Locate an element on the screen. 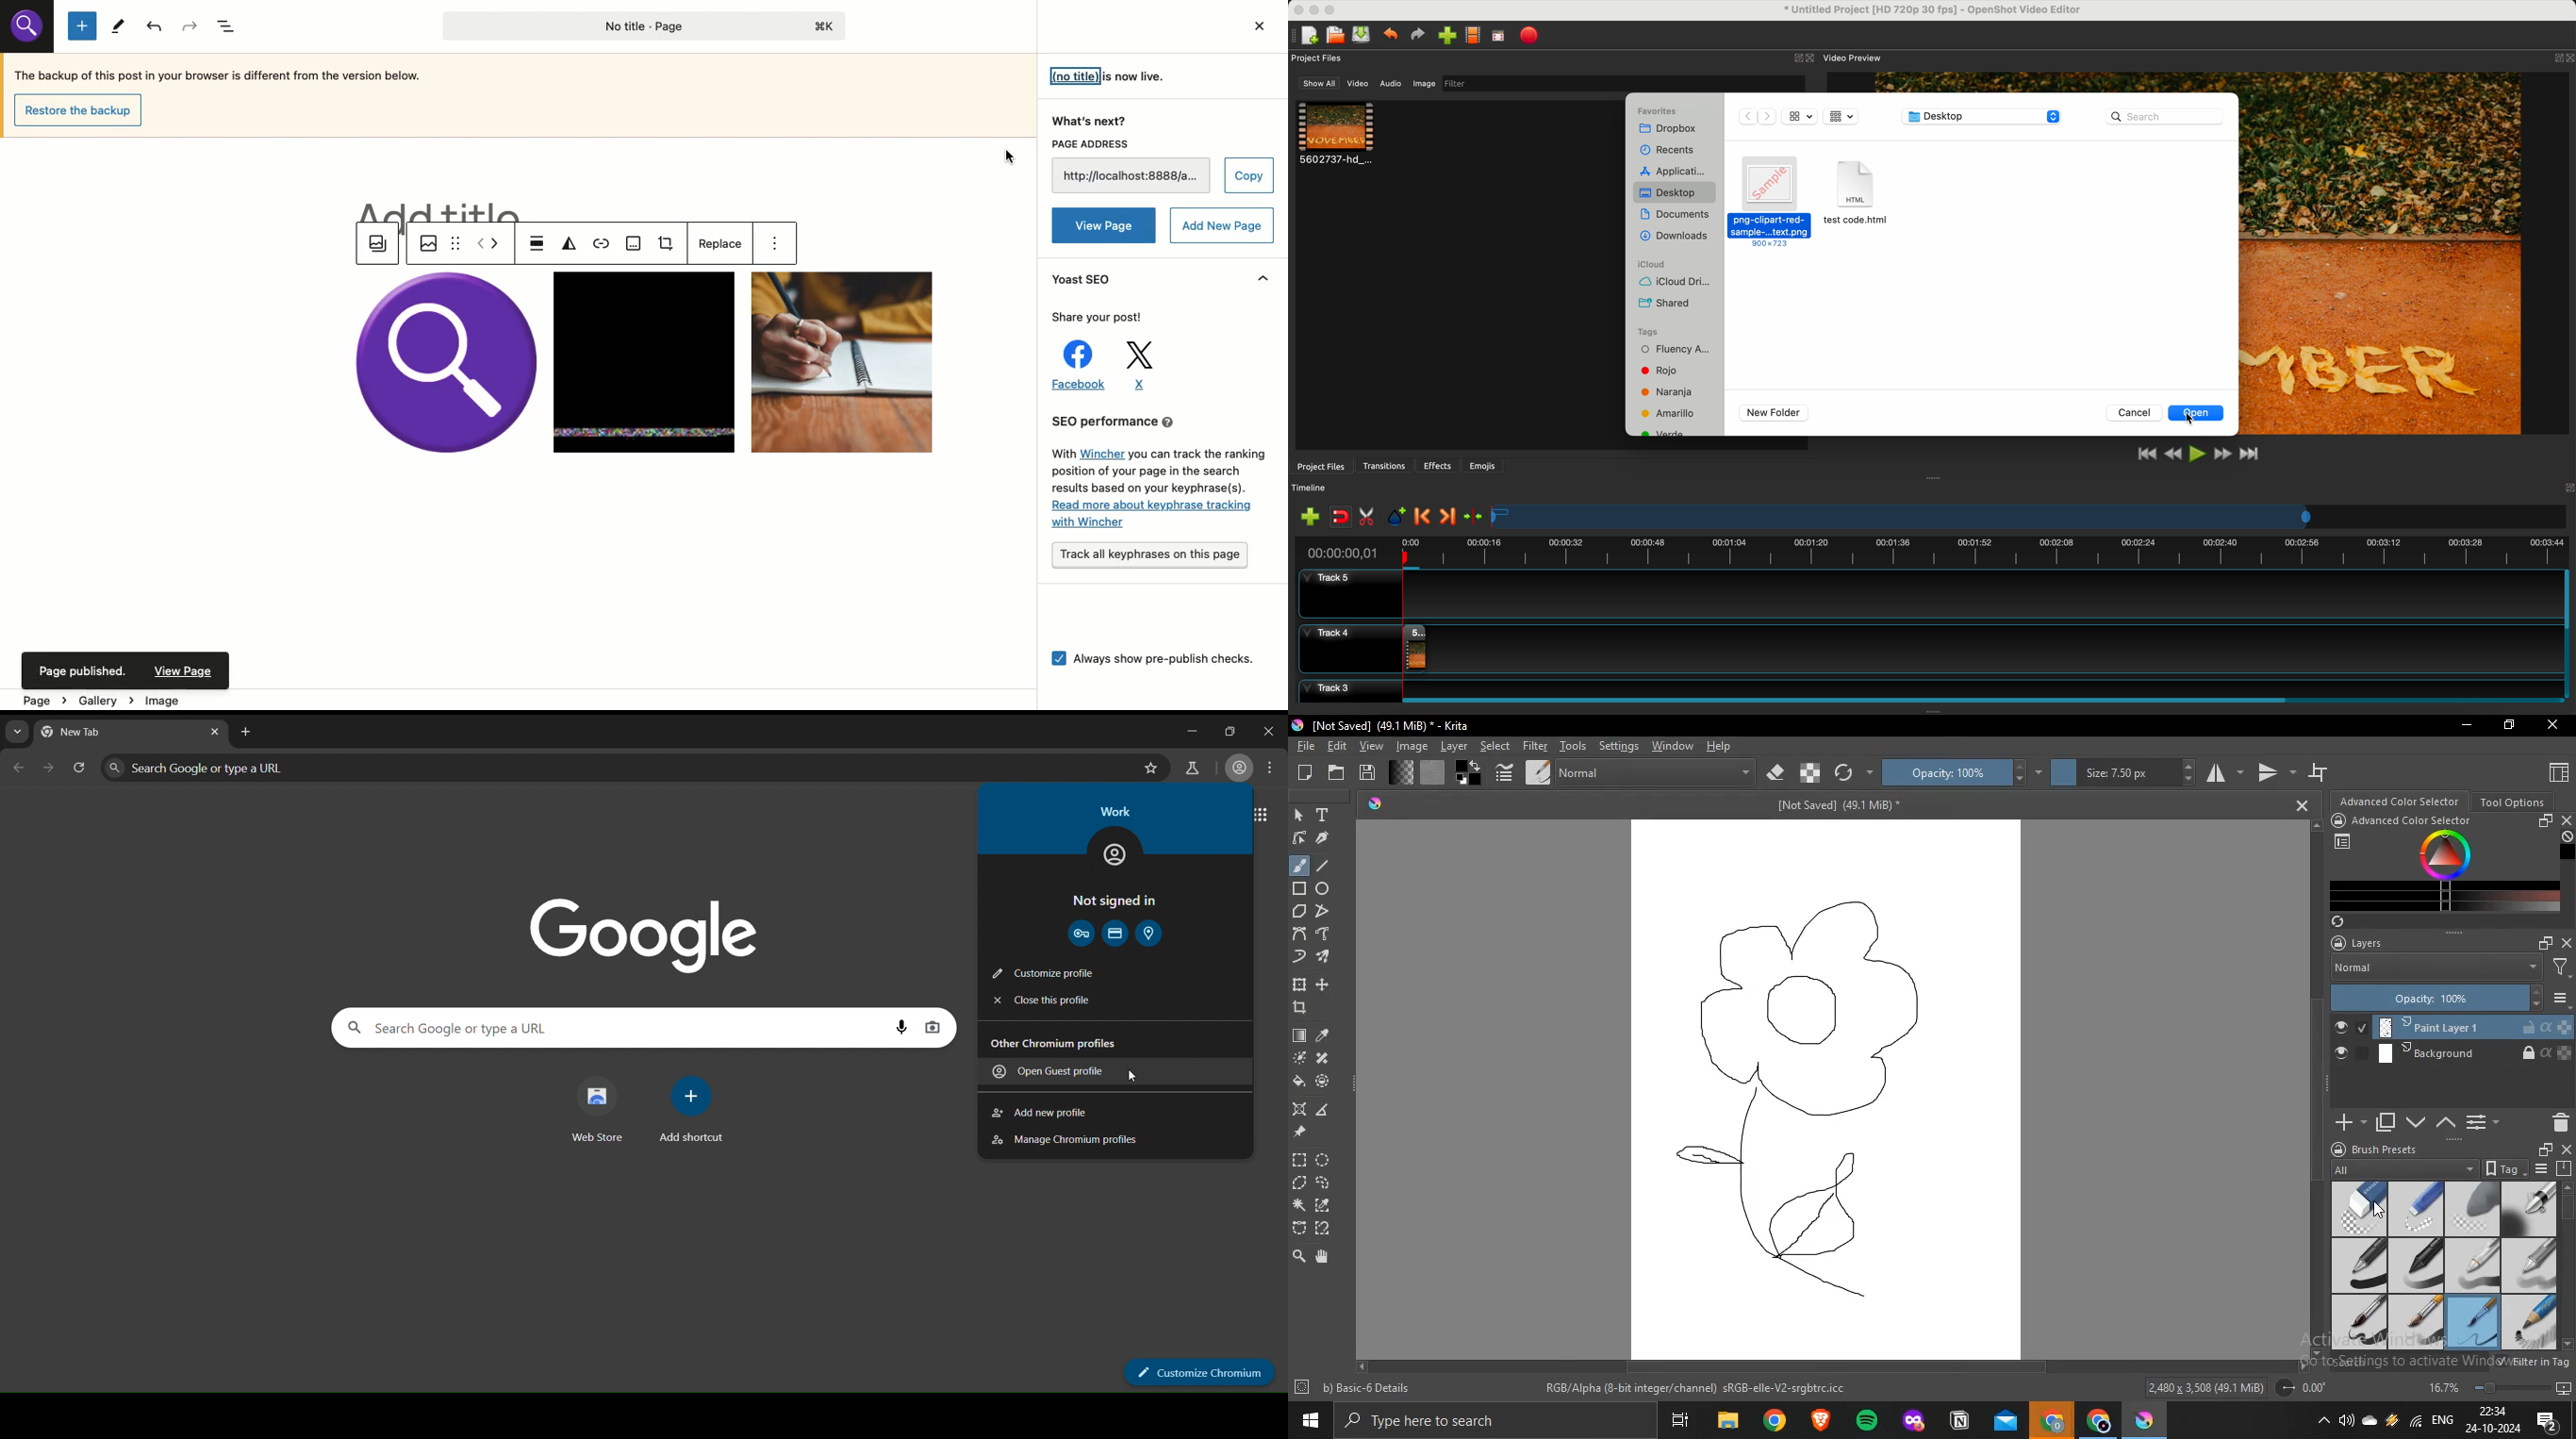 The image size is (2576, 1456). Eraser circle is located at coordinates (2357, 1209).